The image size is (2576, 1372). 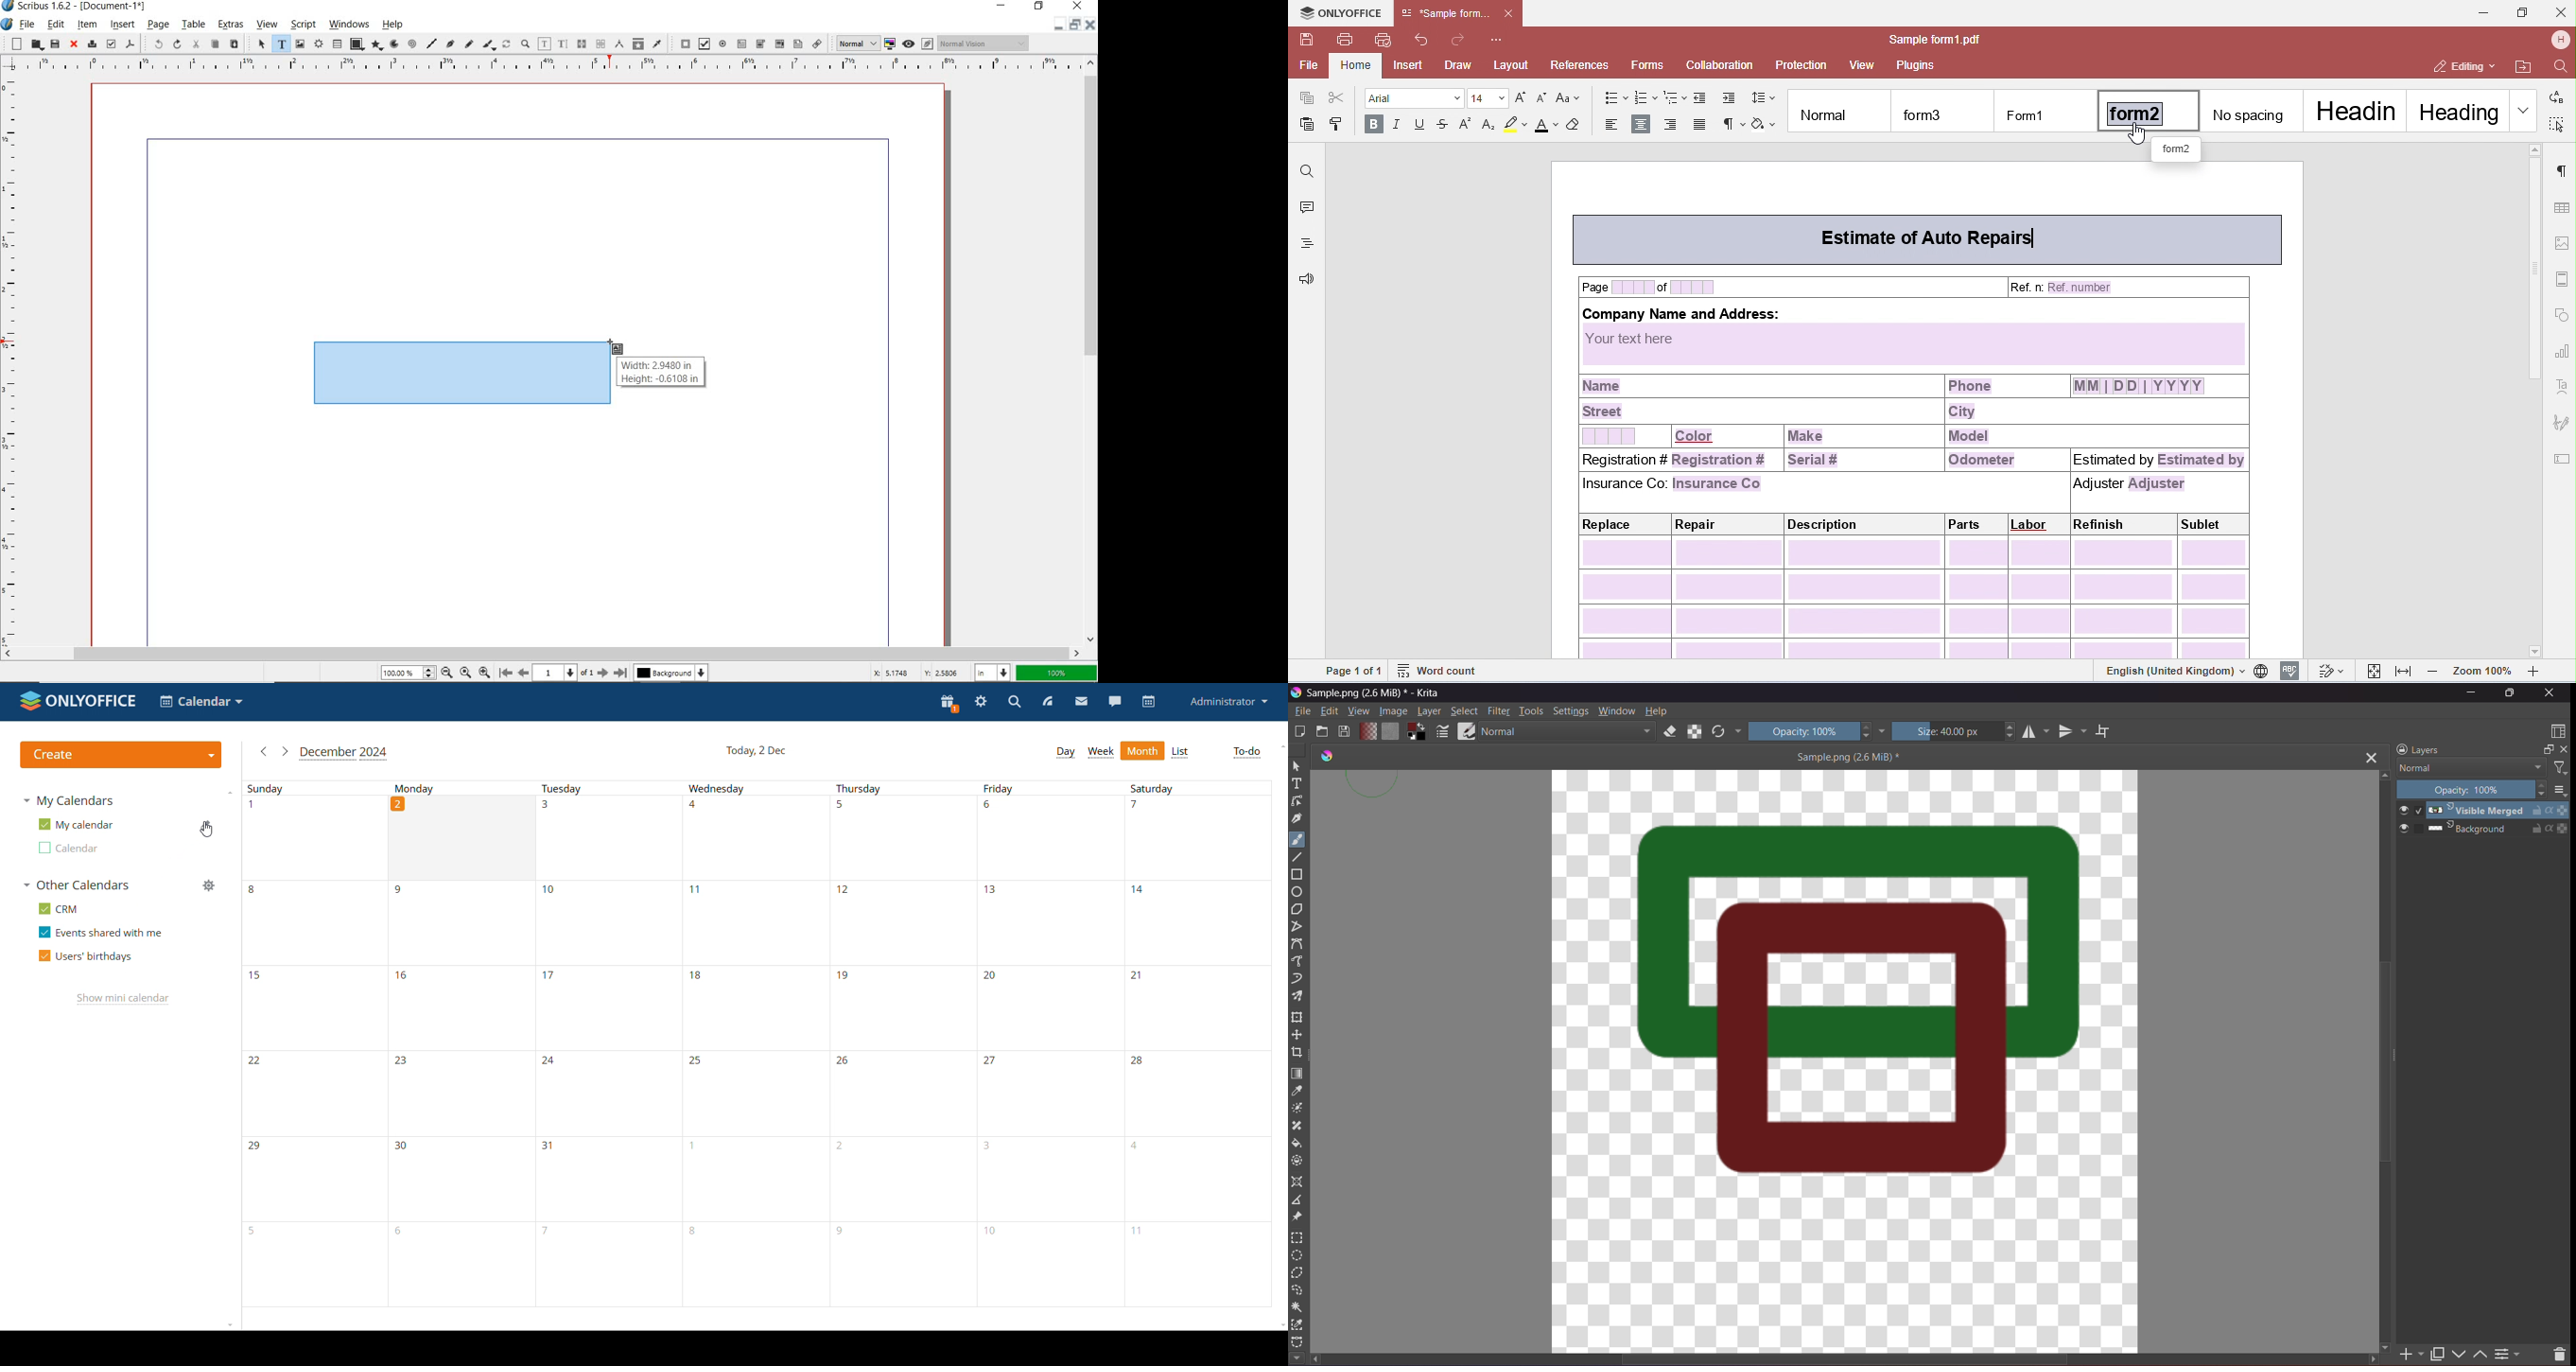 What do you see at coordinates (1199, 786) in the screenshot?
I see `saturday` at bounding box center [1199, 786].